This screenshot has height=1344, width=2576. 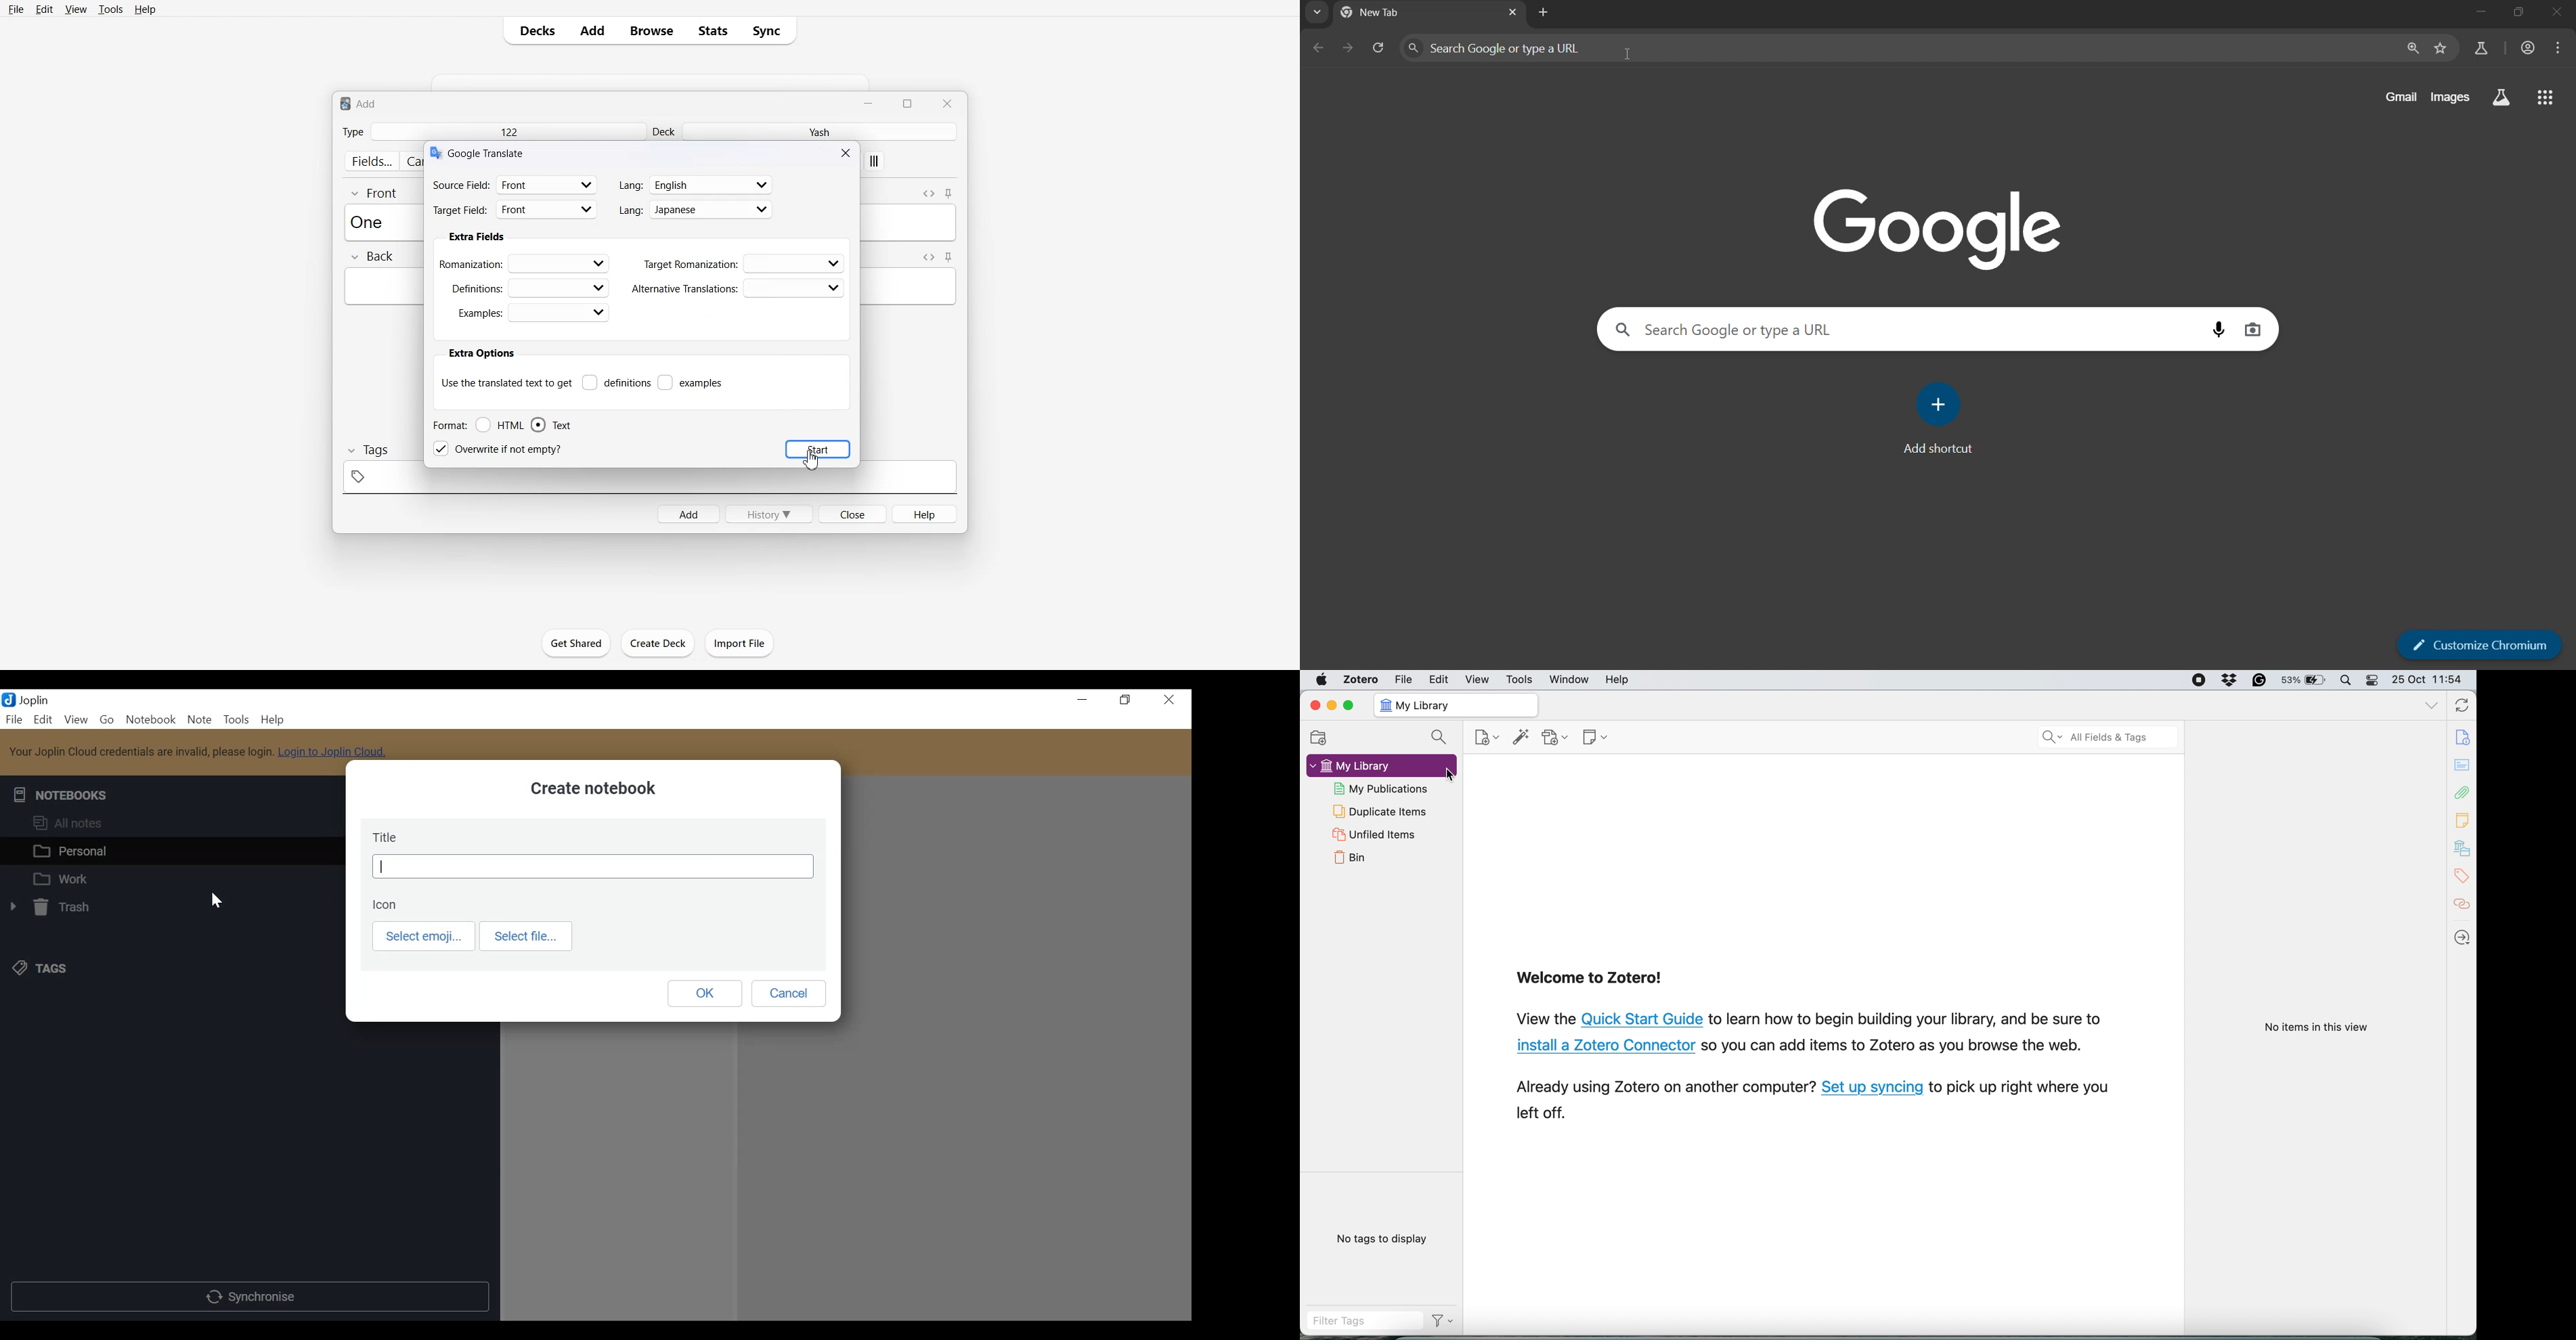 I want to click on Format, so click(x=449, y=425).